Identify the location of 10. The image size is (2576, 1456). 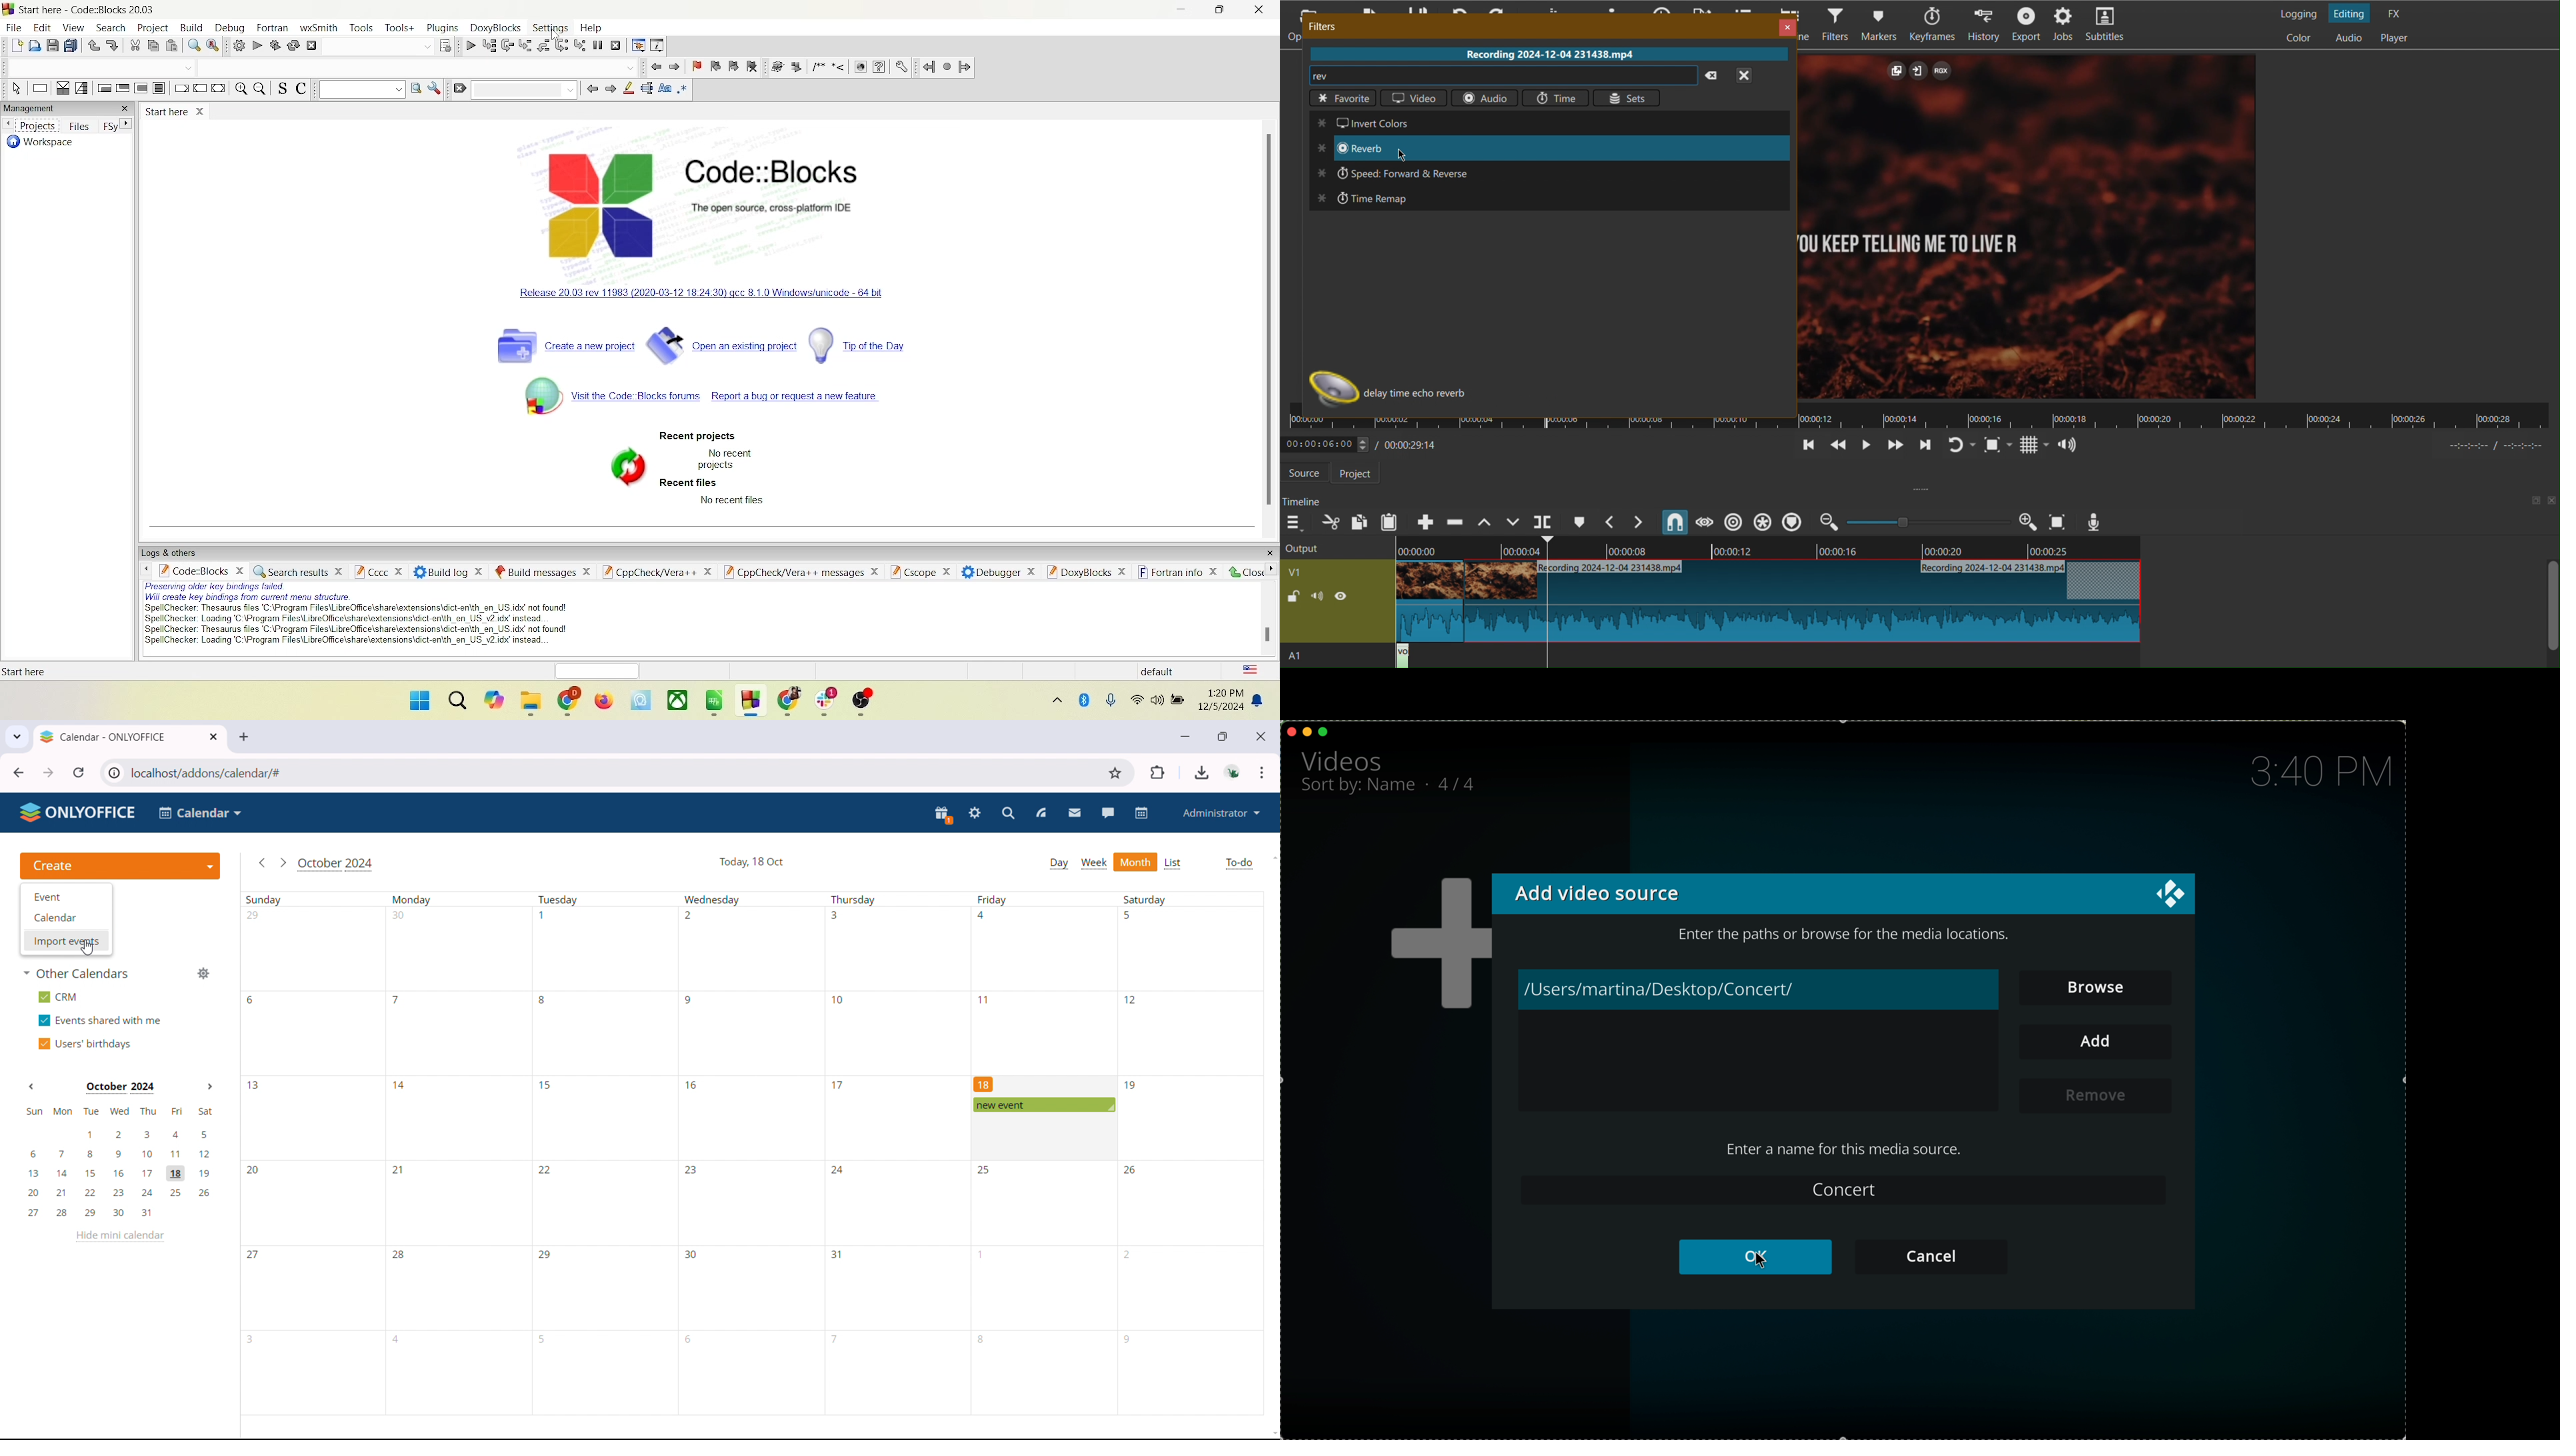
(839, 1000).